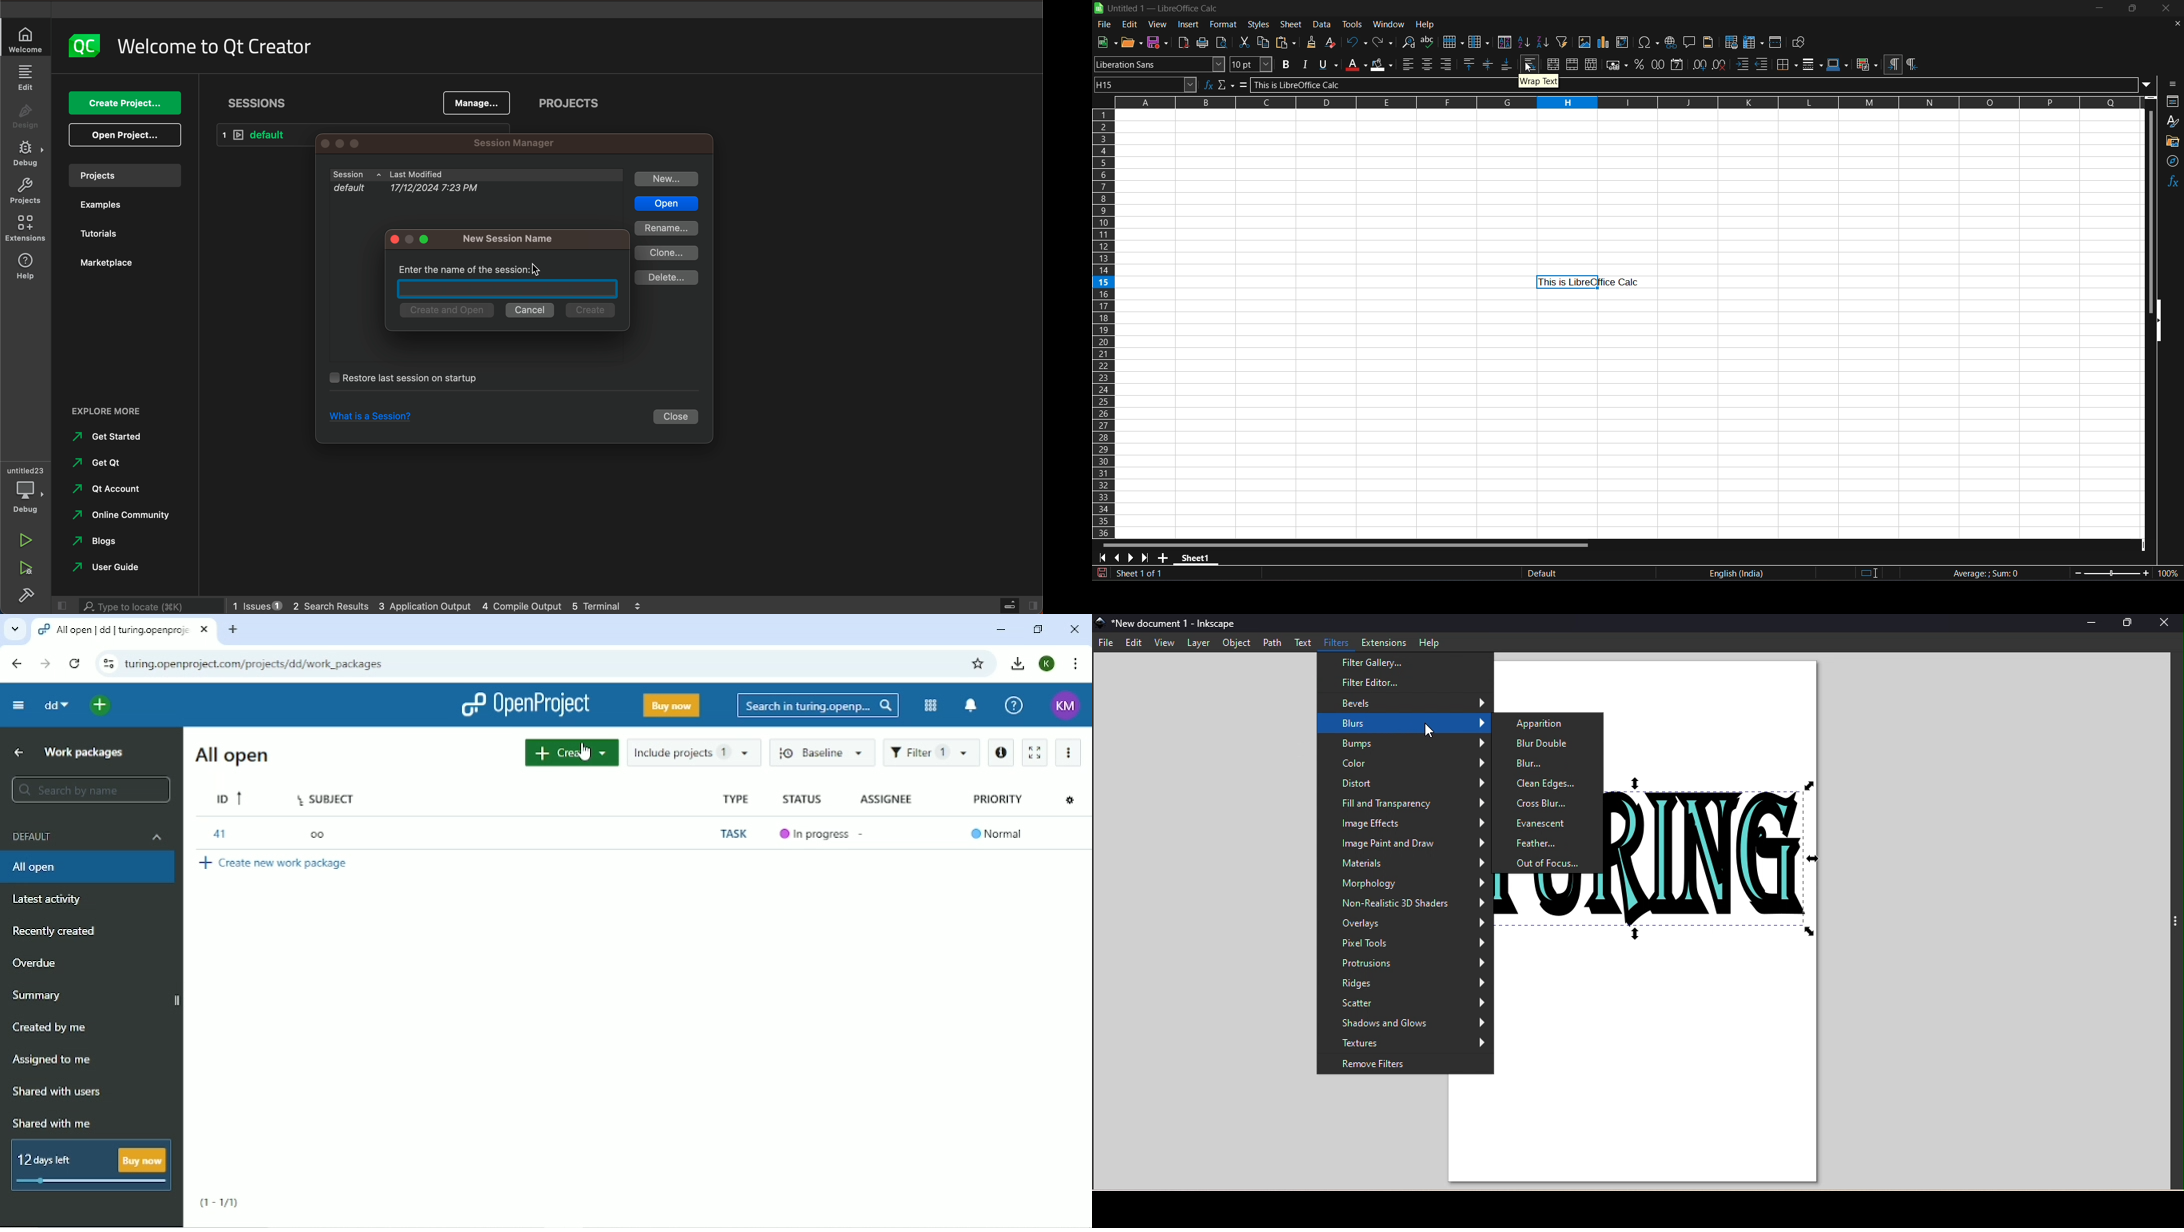  Describe the element at coordinates (1623, 42) in the screenshot. I see `insert or edit pivot table` at that location.